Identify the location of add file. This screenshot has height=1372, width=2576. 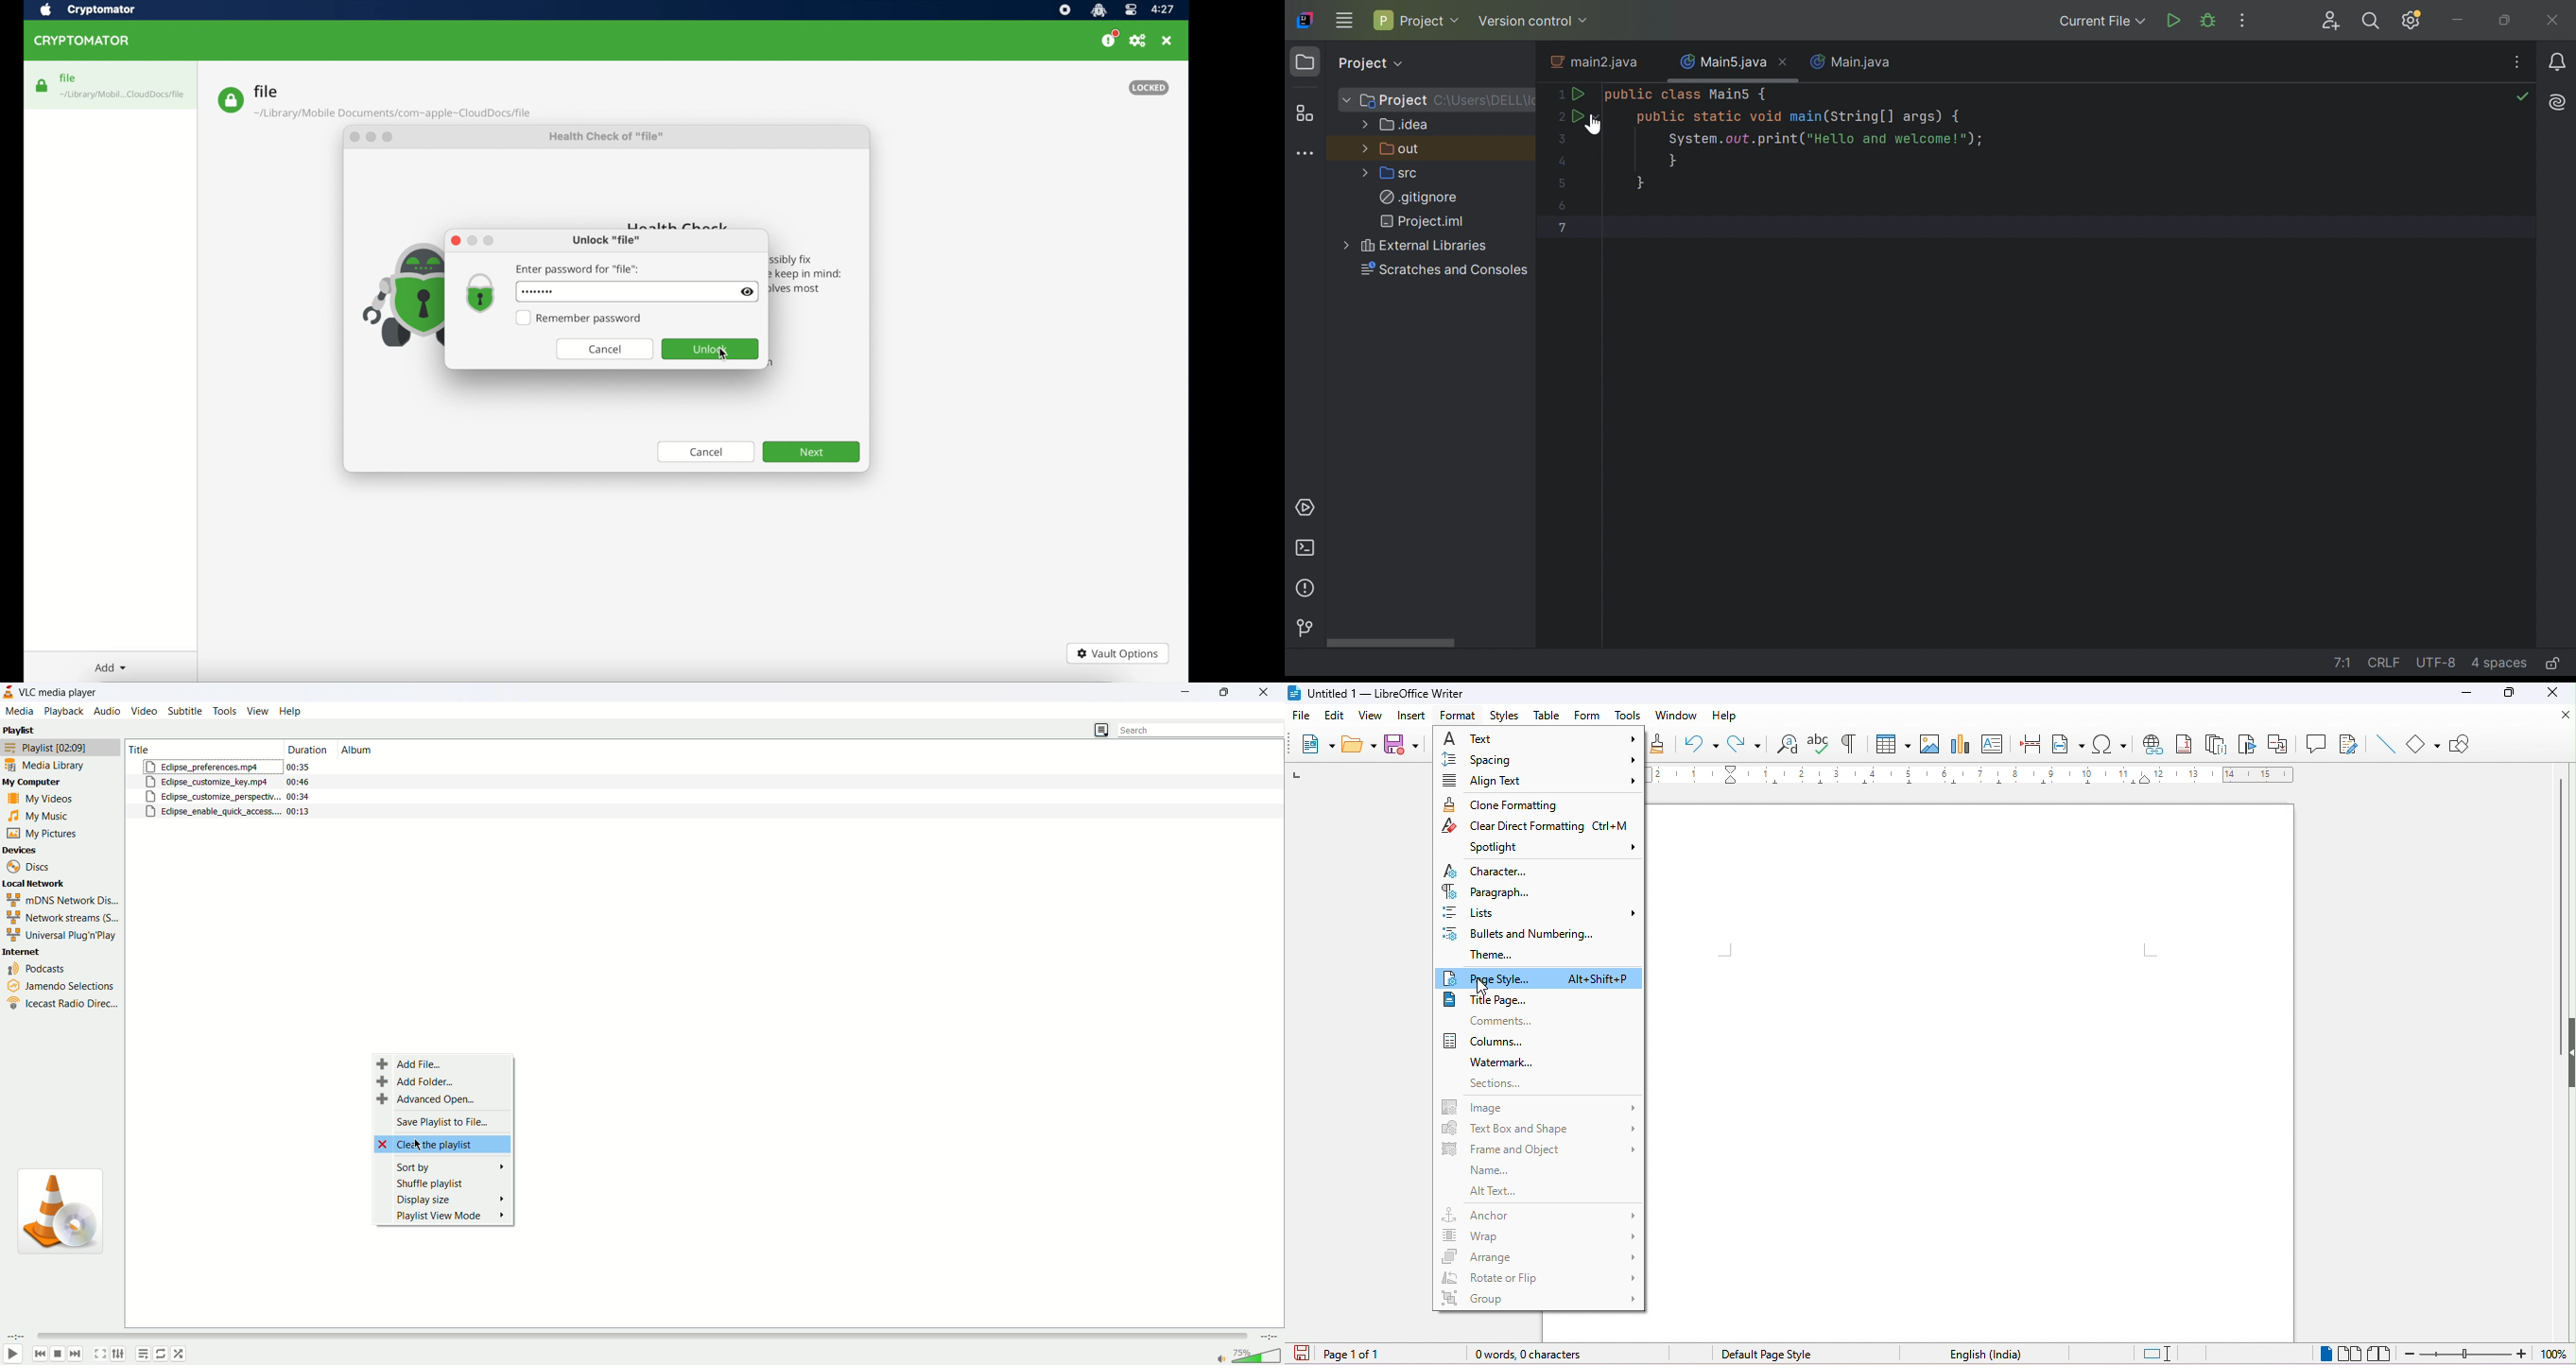
(413, 1064).